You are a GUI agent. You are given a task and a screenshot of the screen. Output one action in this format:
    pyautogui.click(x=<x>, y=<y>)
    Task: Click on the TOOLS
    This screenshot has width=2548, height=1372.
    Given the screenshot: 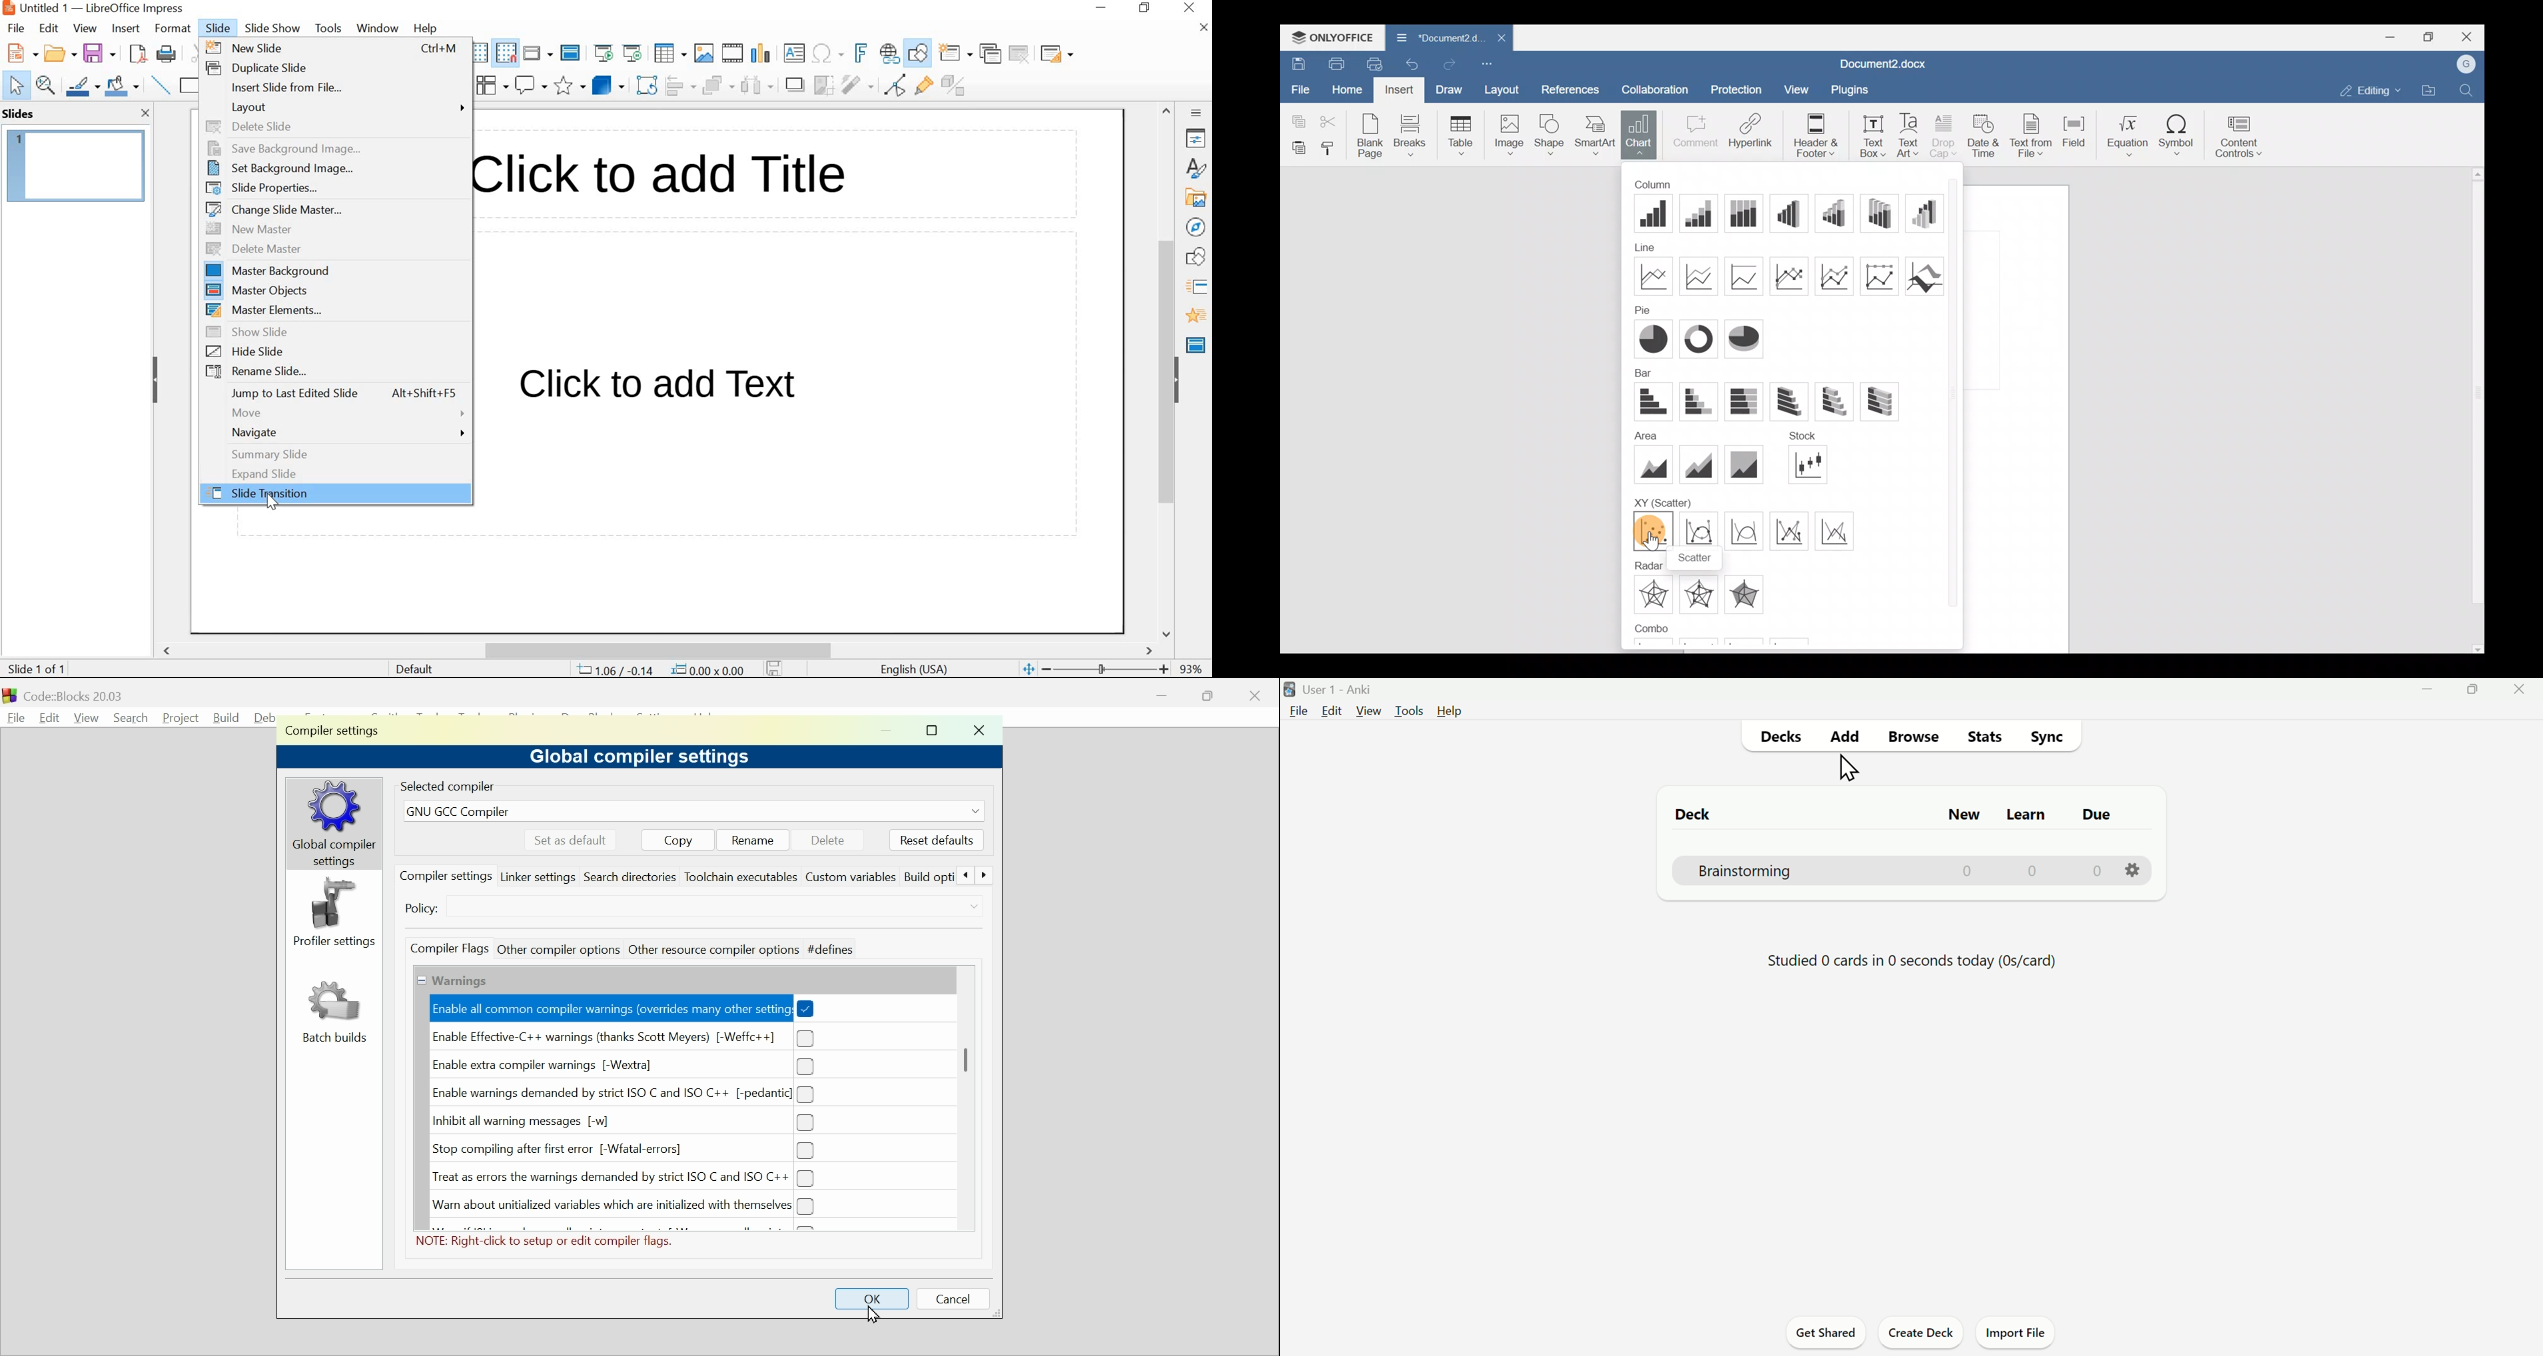 What is the action you would take?
    pyautogui.click(x=330, y=28)
    